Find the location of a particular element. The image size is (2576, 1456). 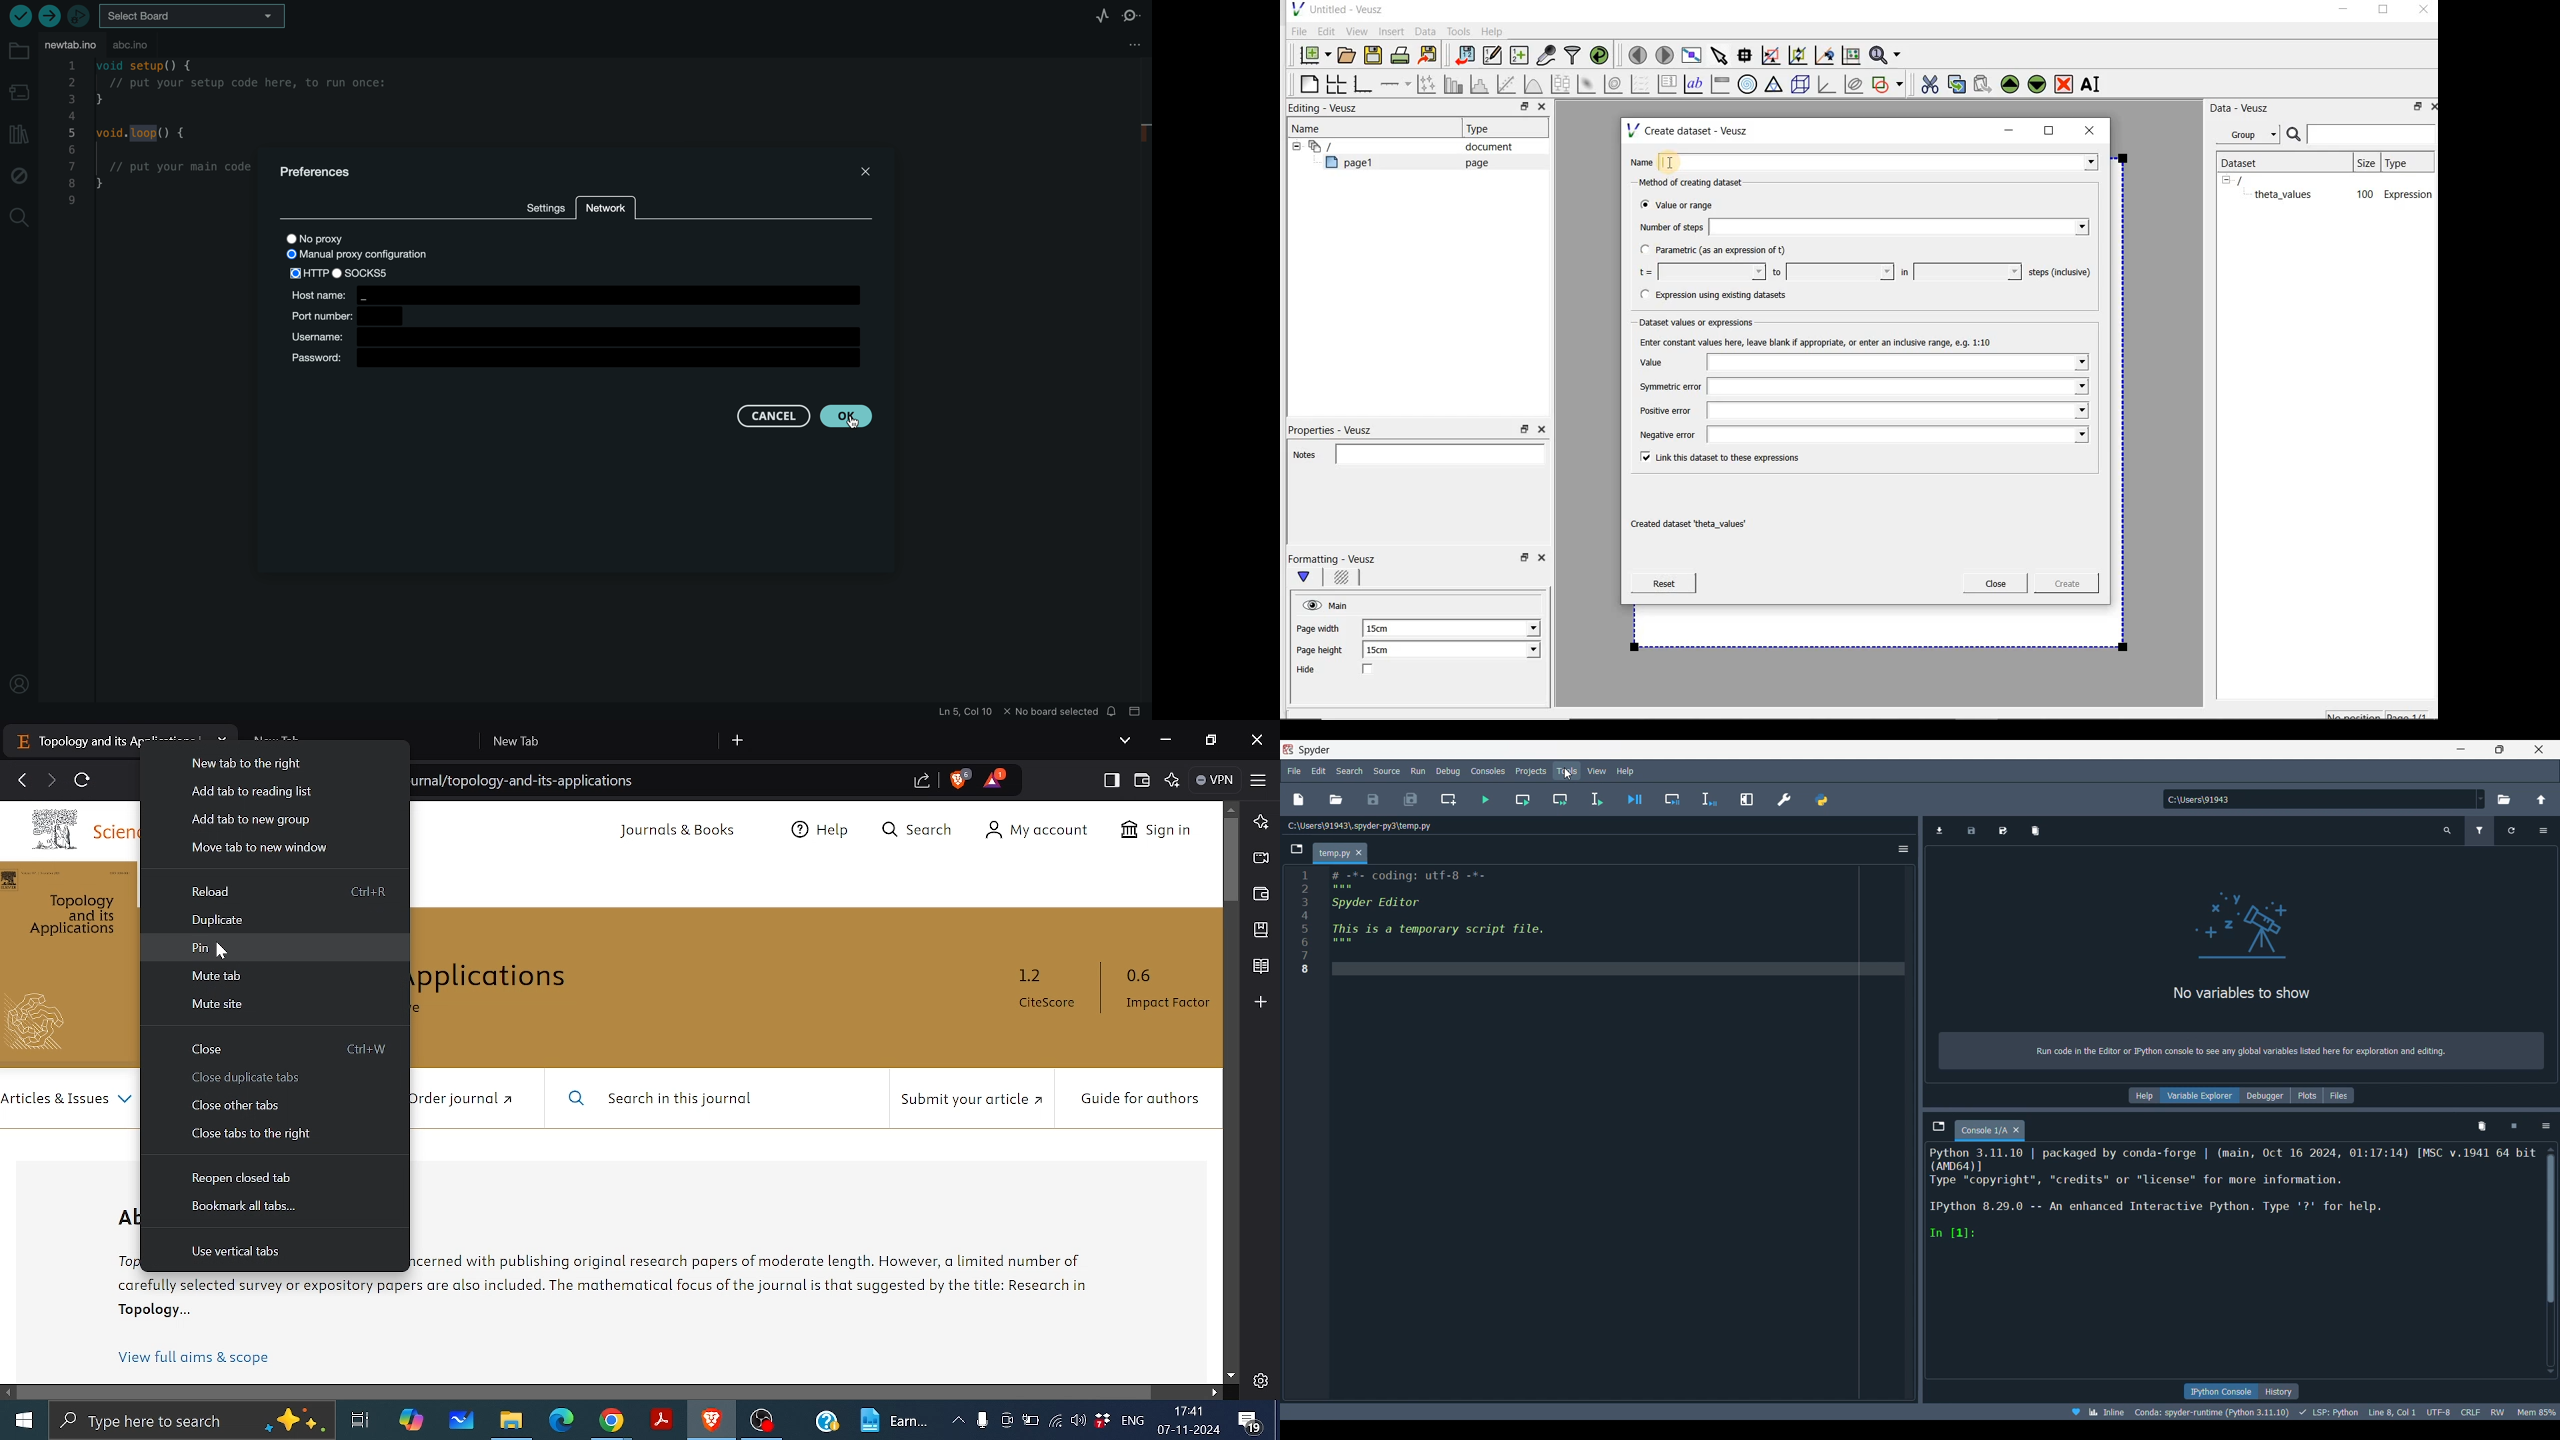

Reload shortcut ctrl+R is located at coordinates (366, 893).